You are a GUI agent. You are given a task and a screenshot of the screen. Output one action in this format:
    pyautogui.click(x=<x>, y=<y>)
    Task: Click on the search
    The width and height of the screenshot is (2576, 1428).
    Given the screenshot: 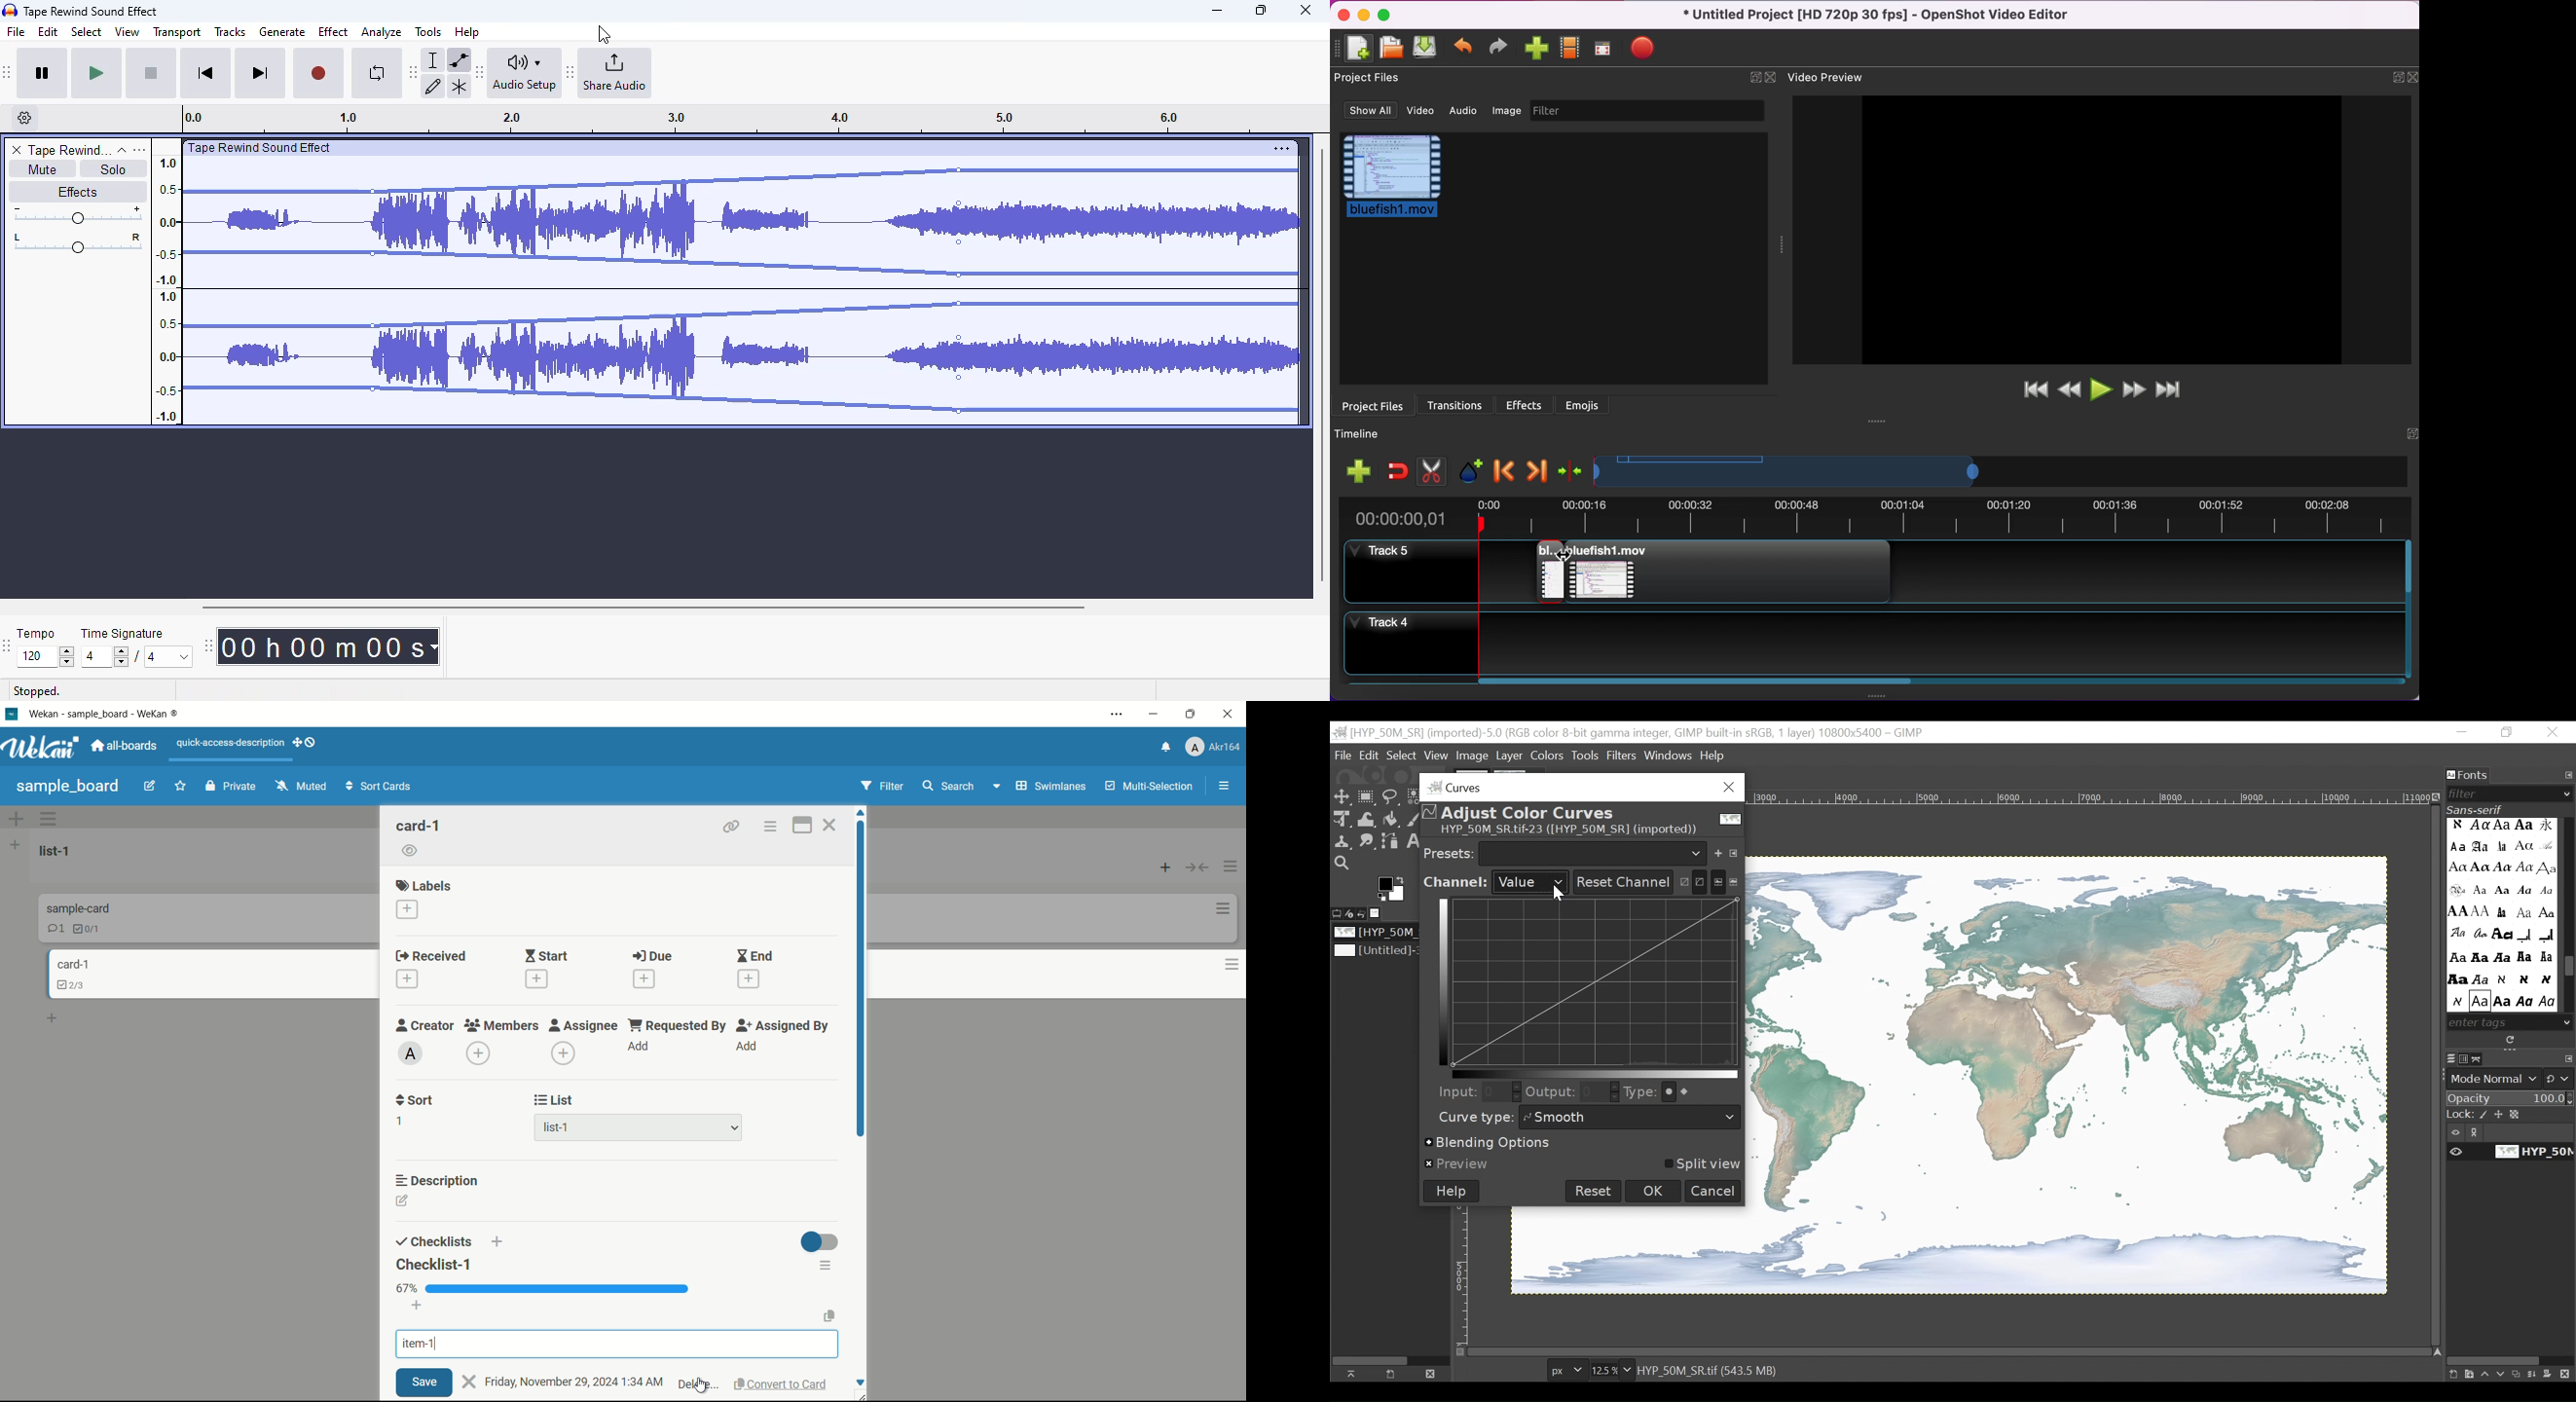 What is the action you would take?
    pyautogui.click(x=952, y=787)
    